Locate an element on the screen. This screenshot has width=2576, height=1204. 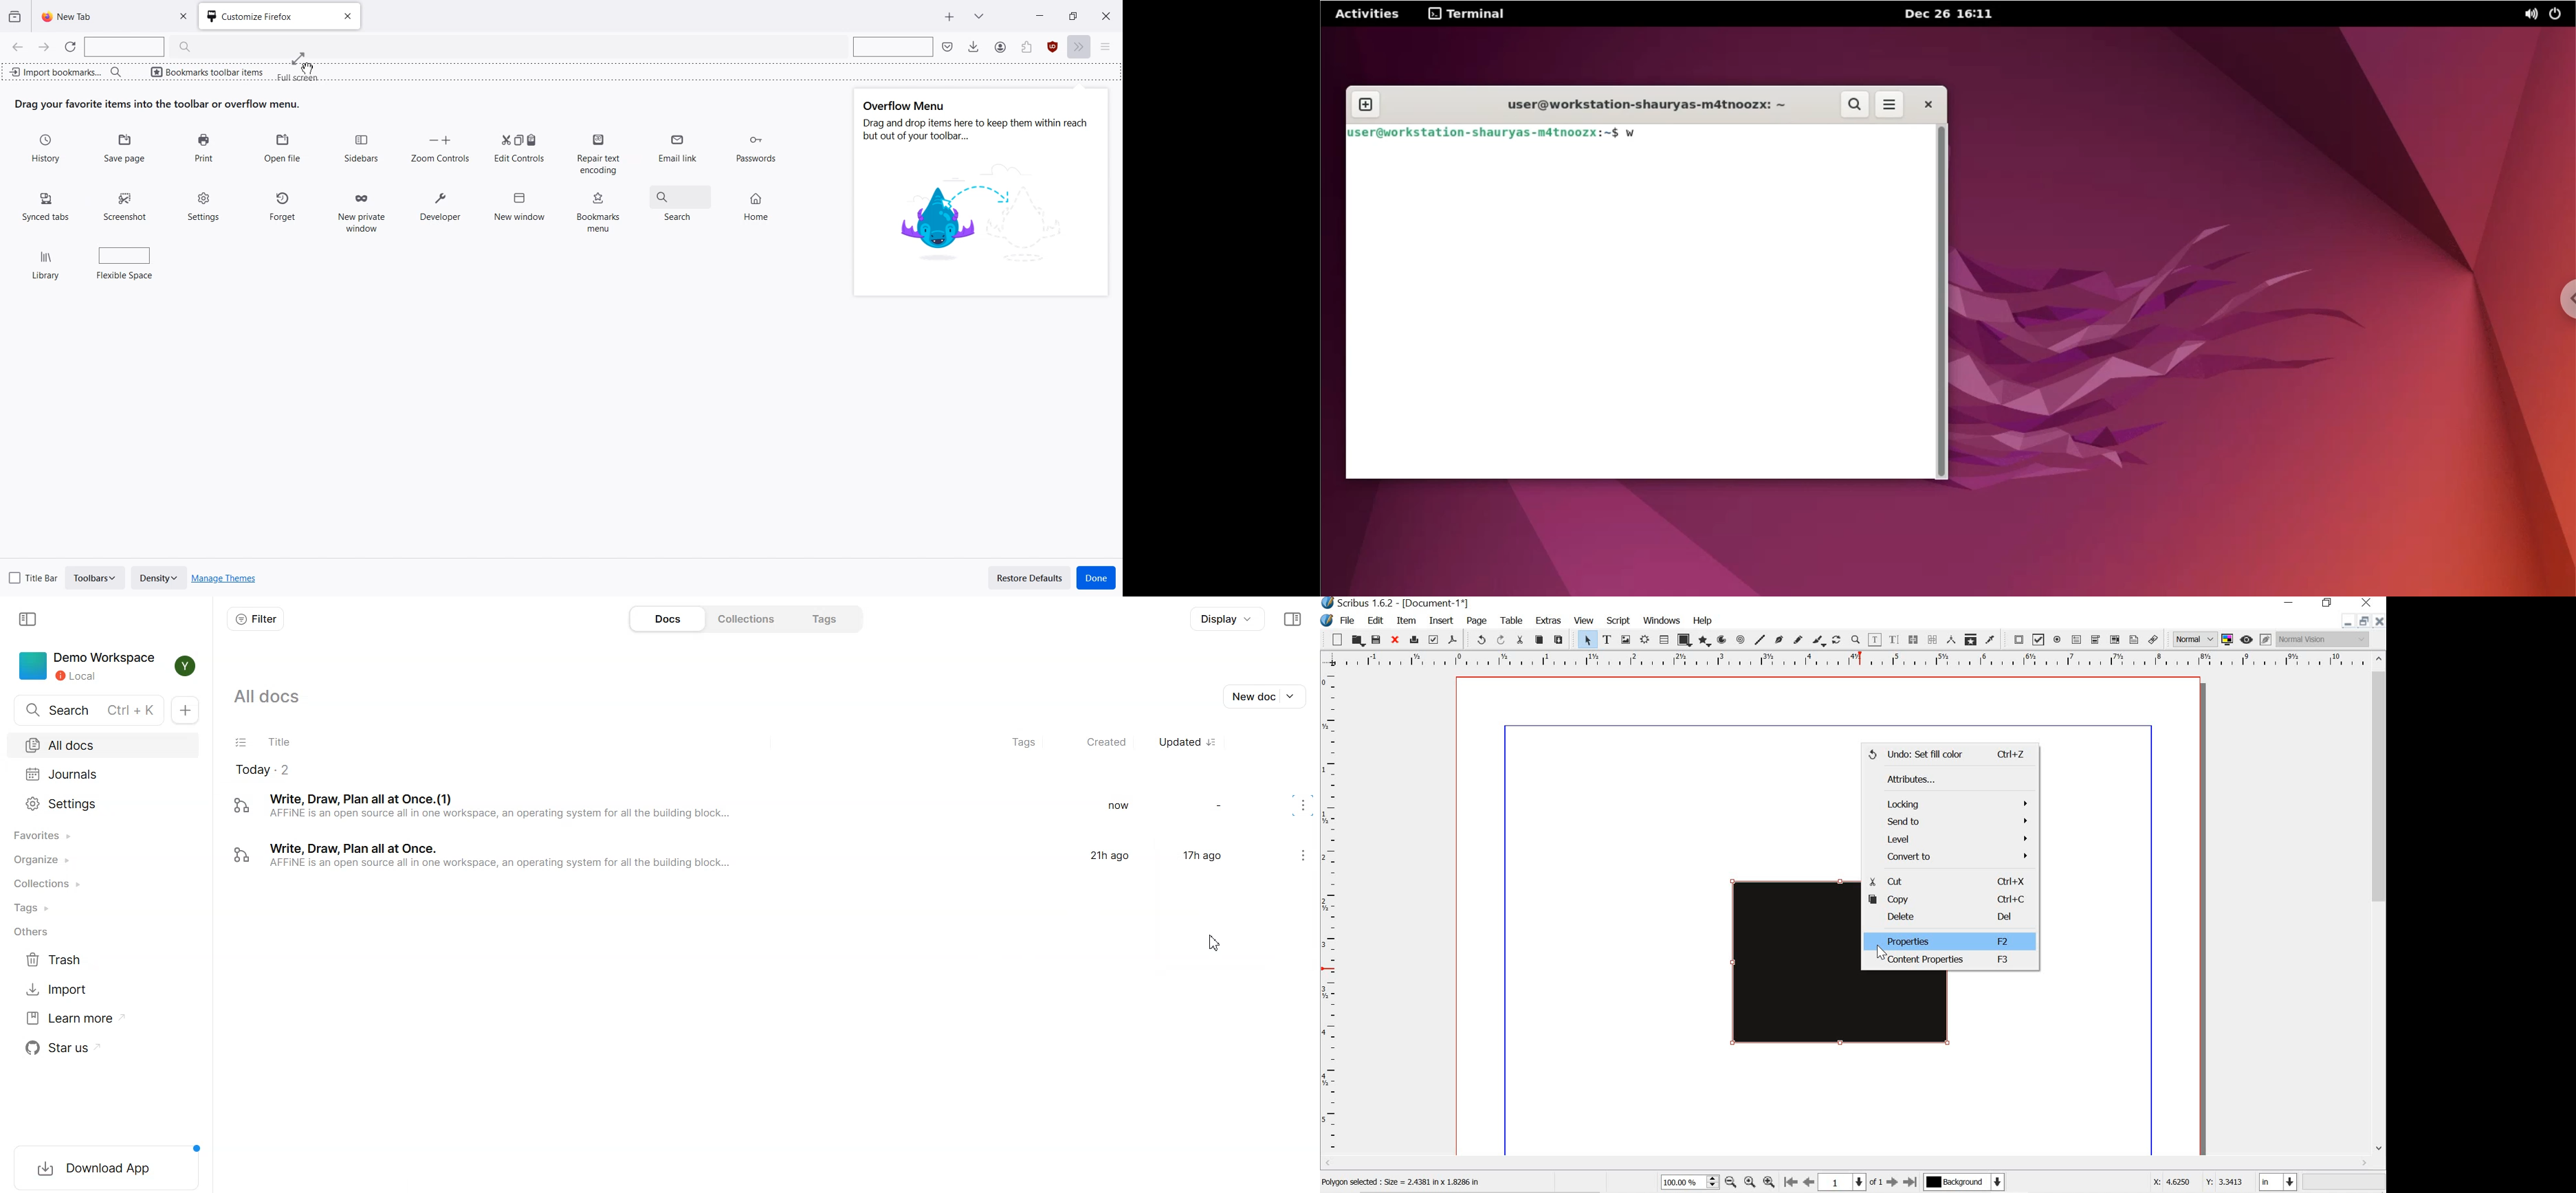
More tools is located at coordinates (1082, 47).